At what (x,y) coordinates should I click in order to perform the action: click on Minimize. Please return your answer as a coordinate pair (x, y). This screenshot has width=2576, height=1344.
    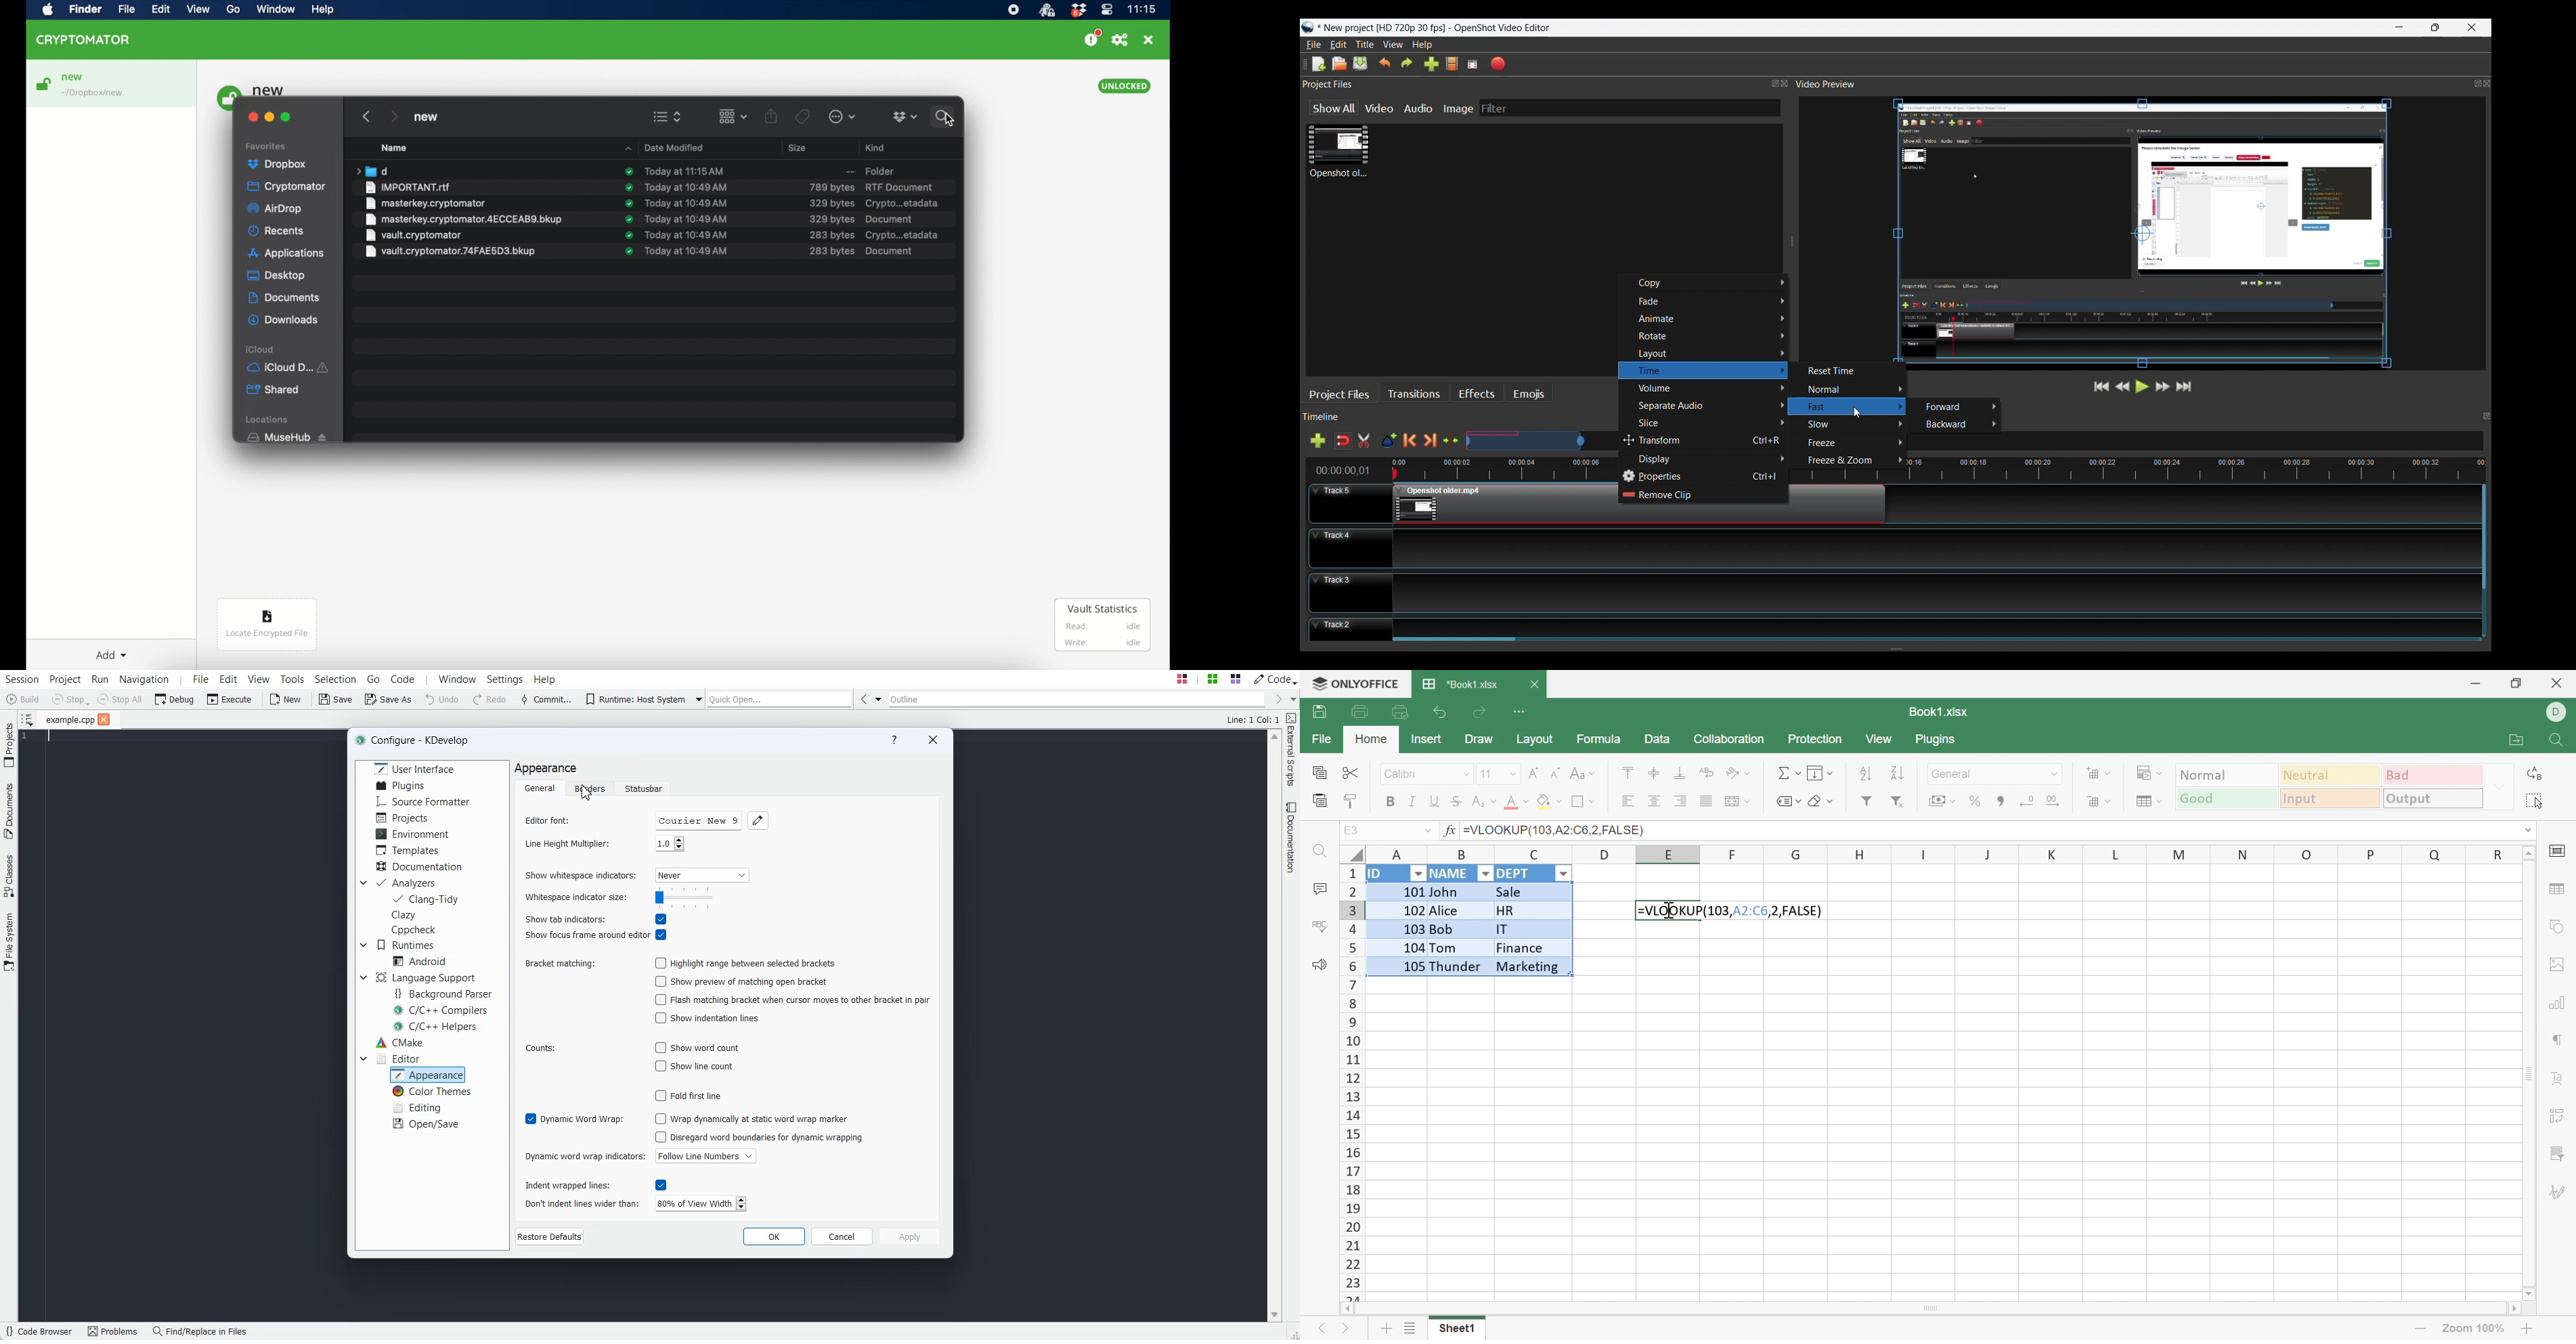
    Looking at the image, I should click on (2474, 684).